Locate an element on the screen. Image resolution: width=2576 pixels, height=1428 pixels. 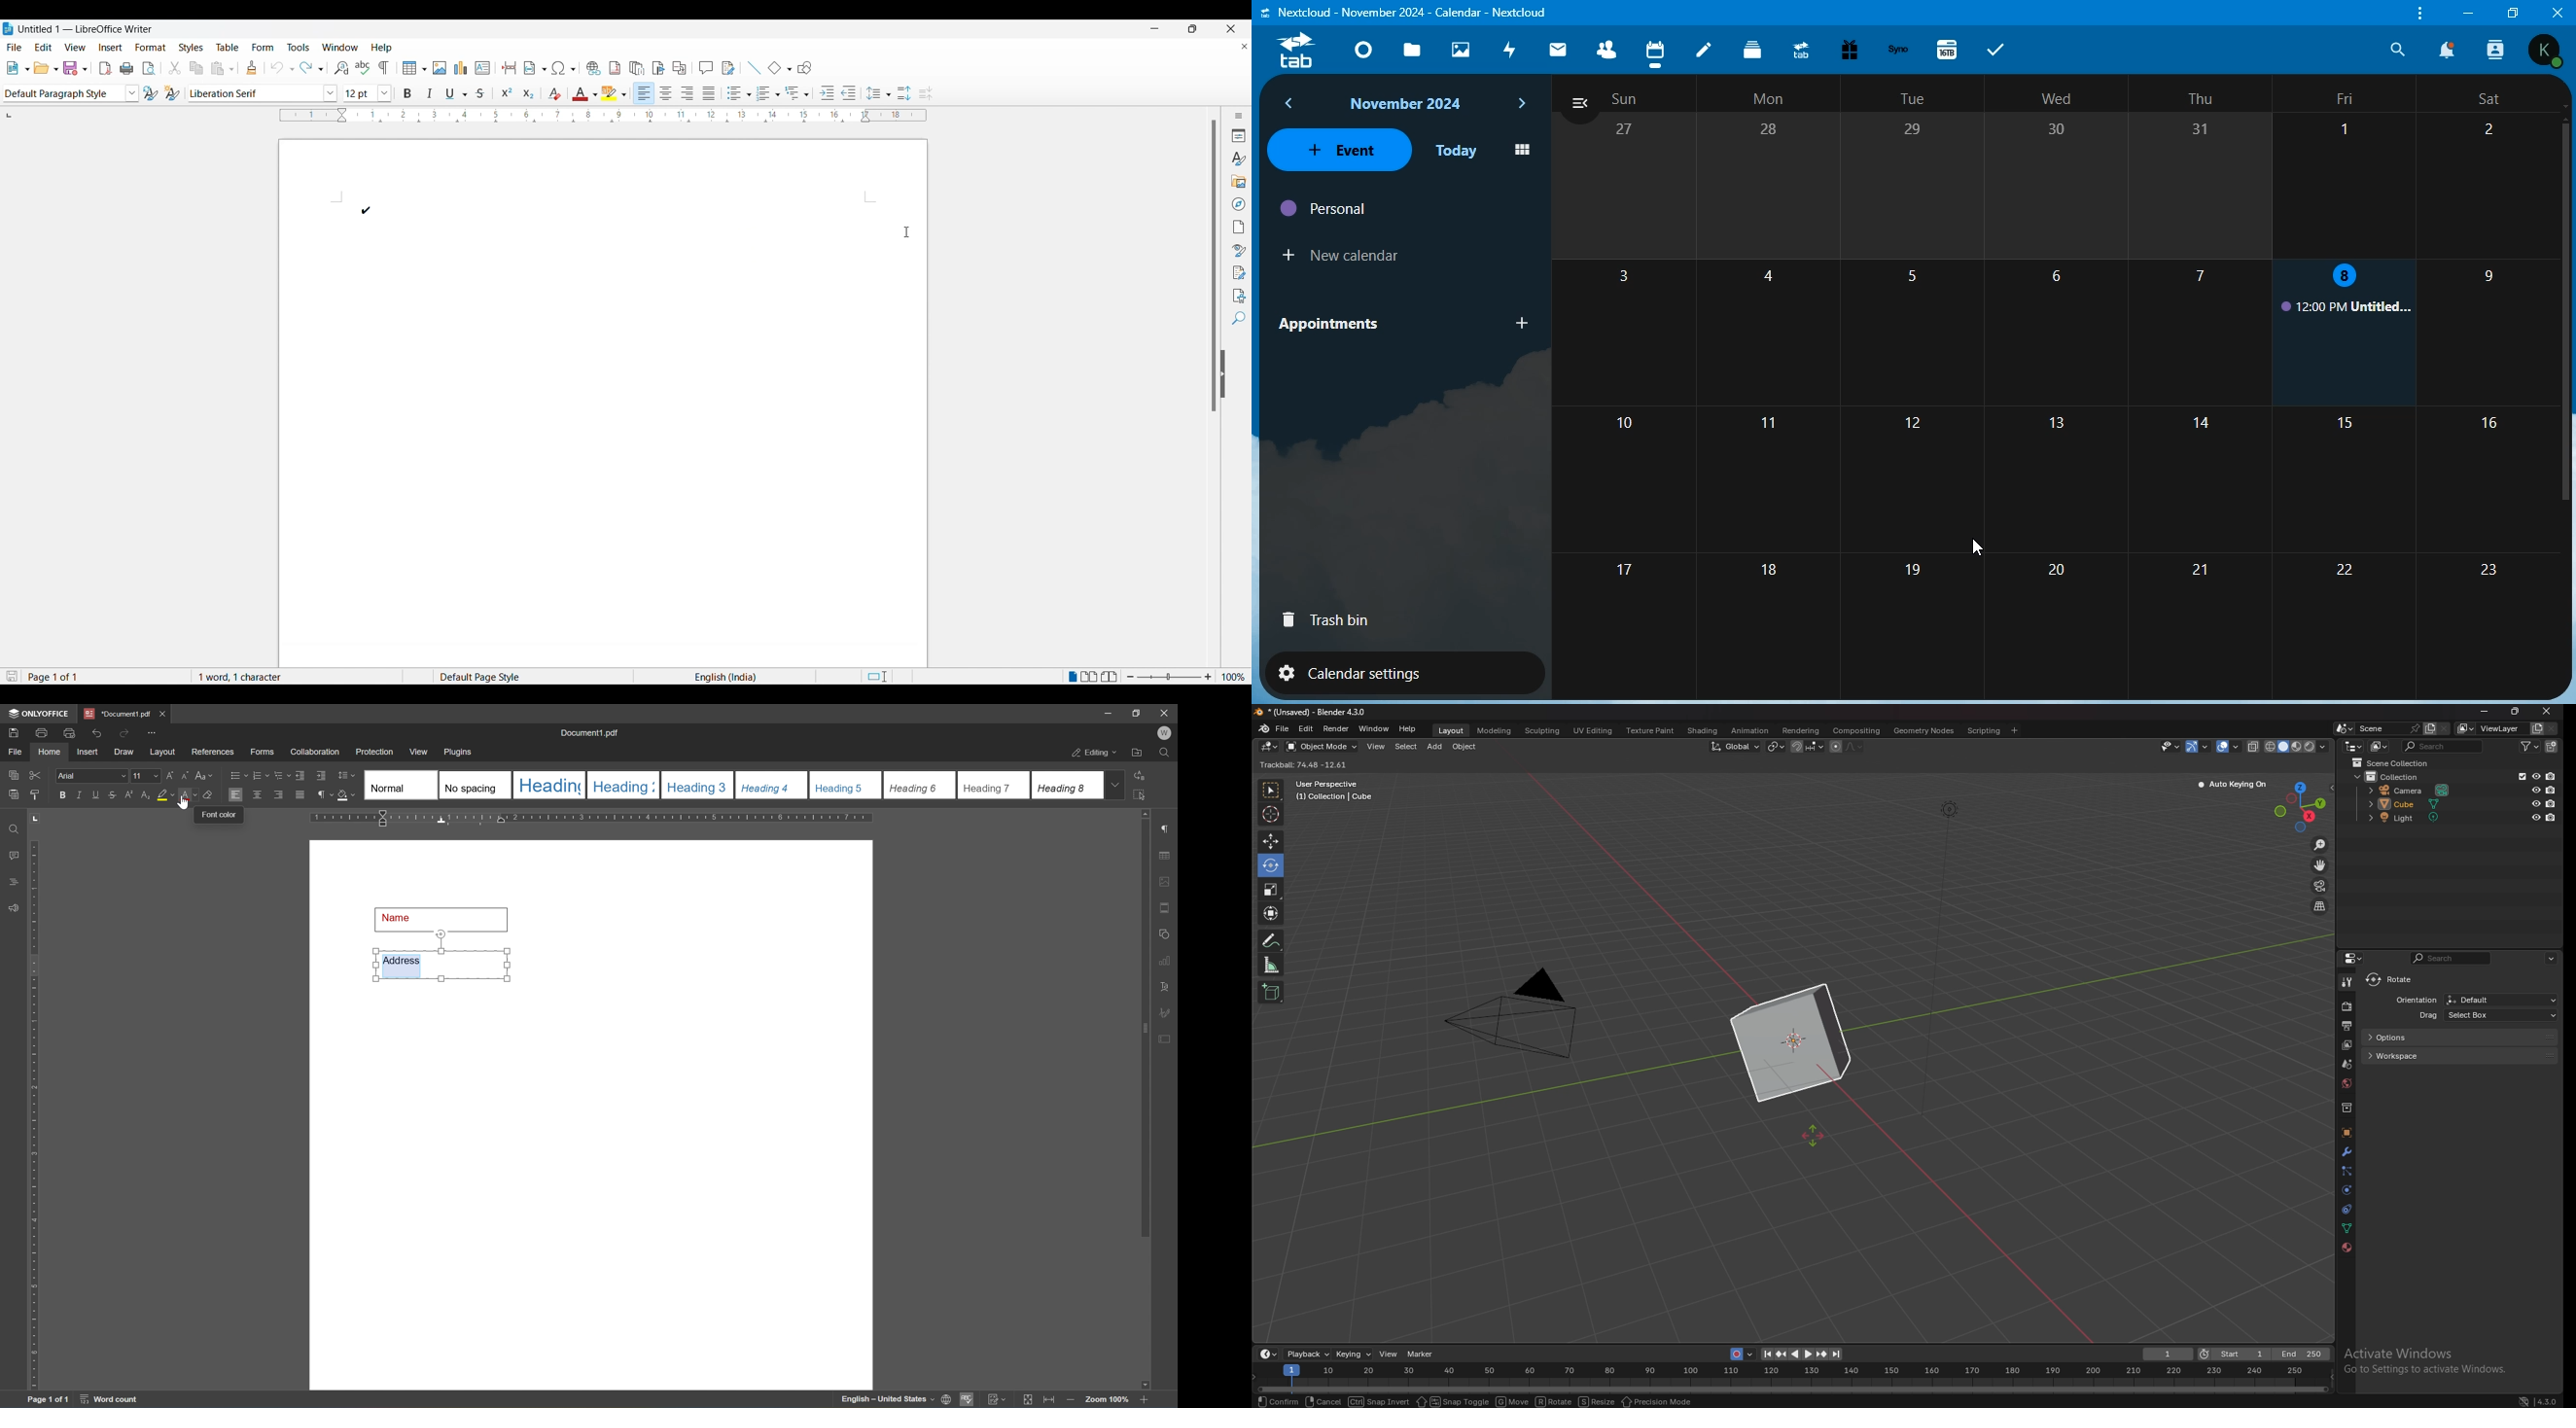
toggle formatting is located at coordinates (385, 68).